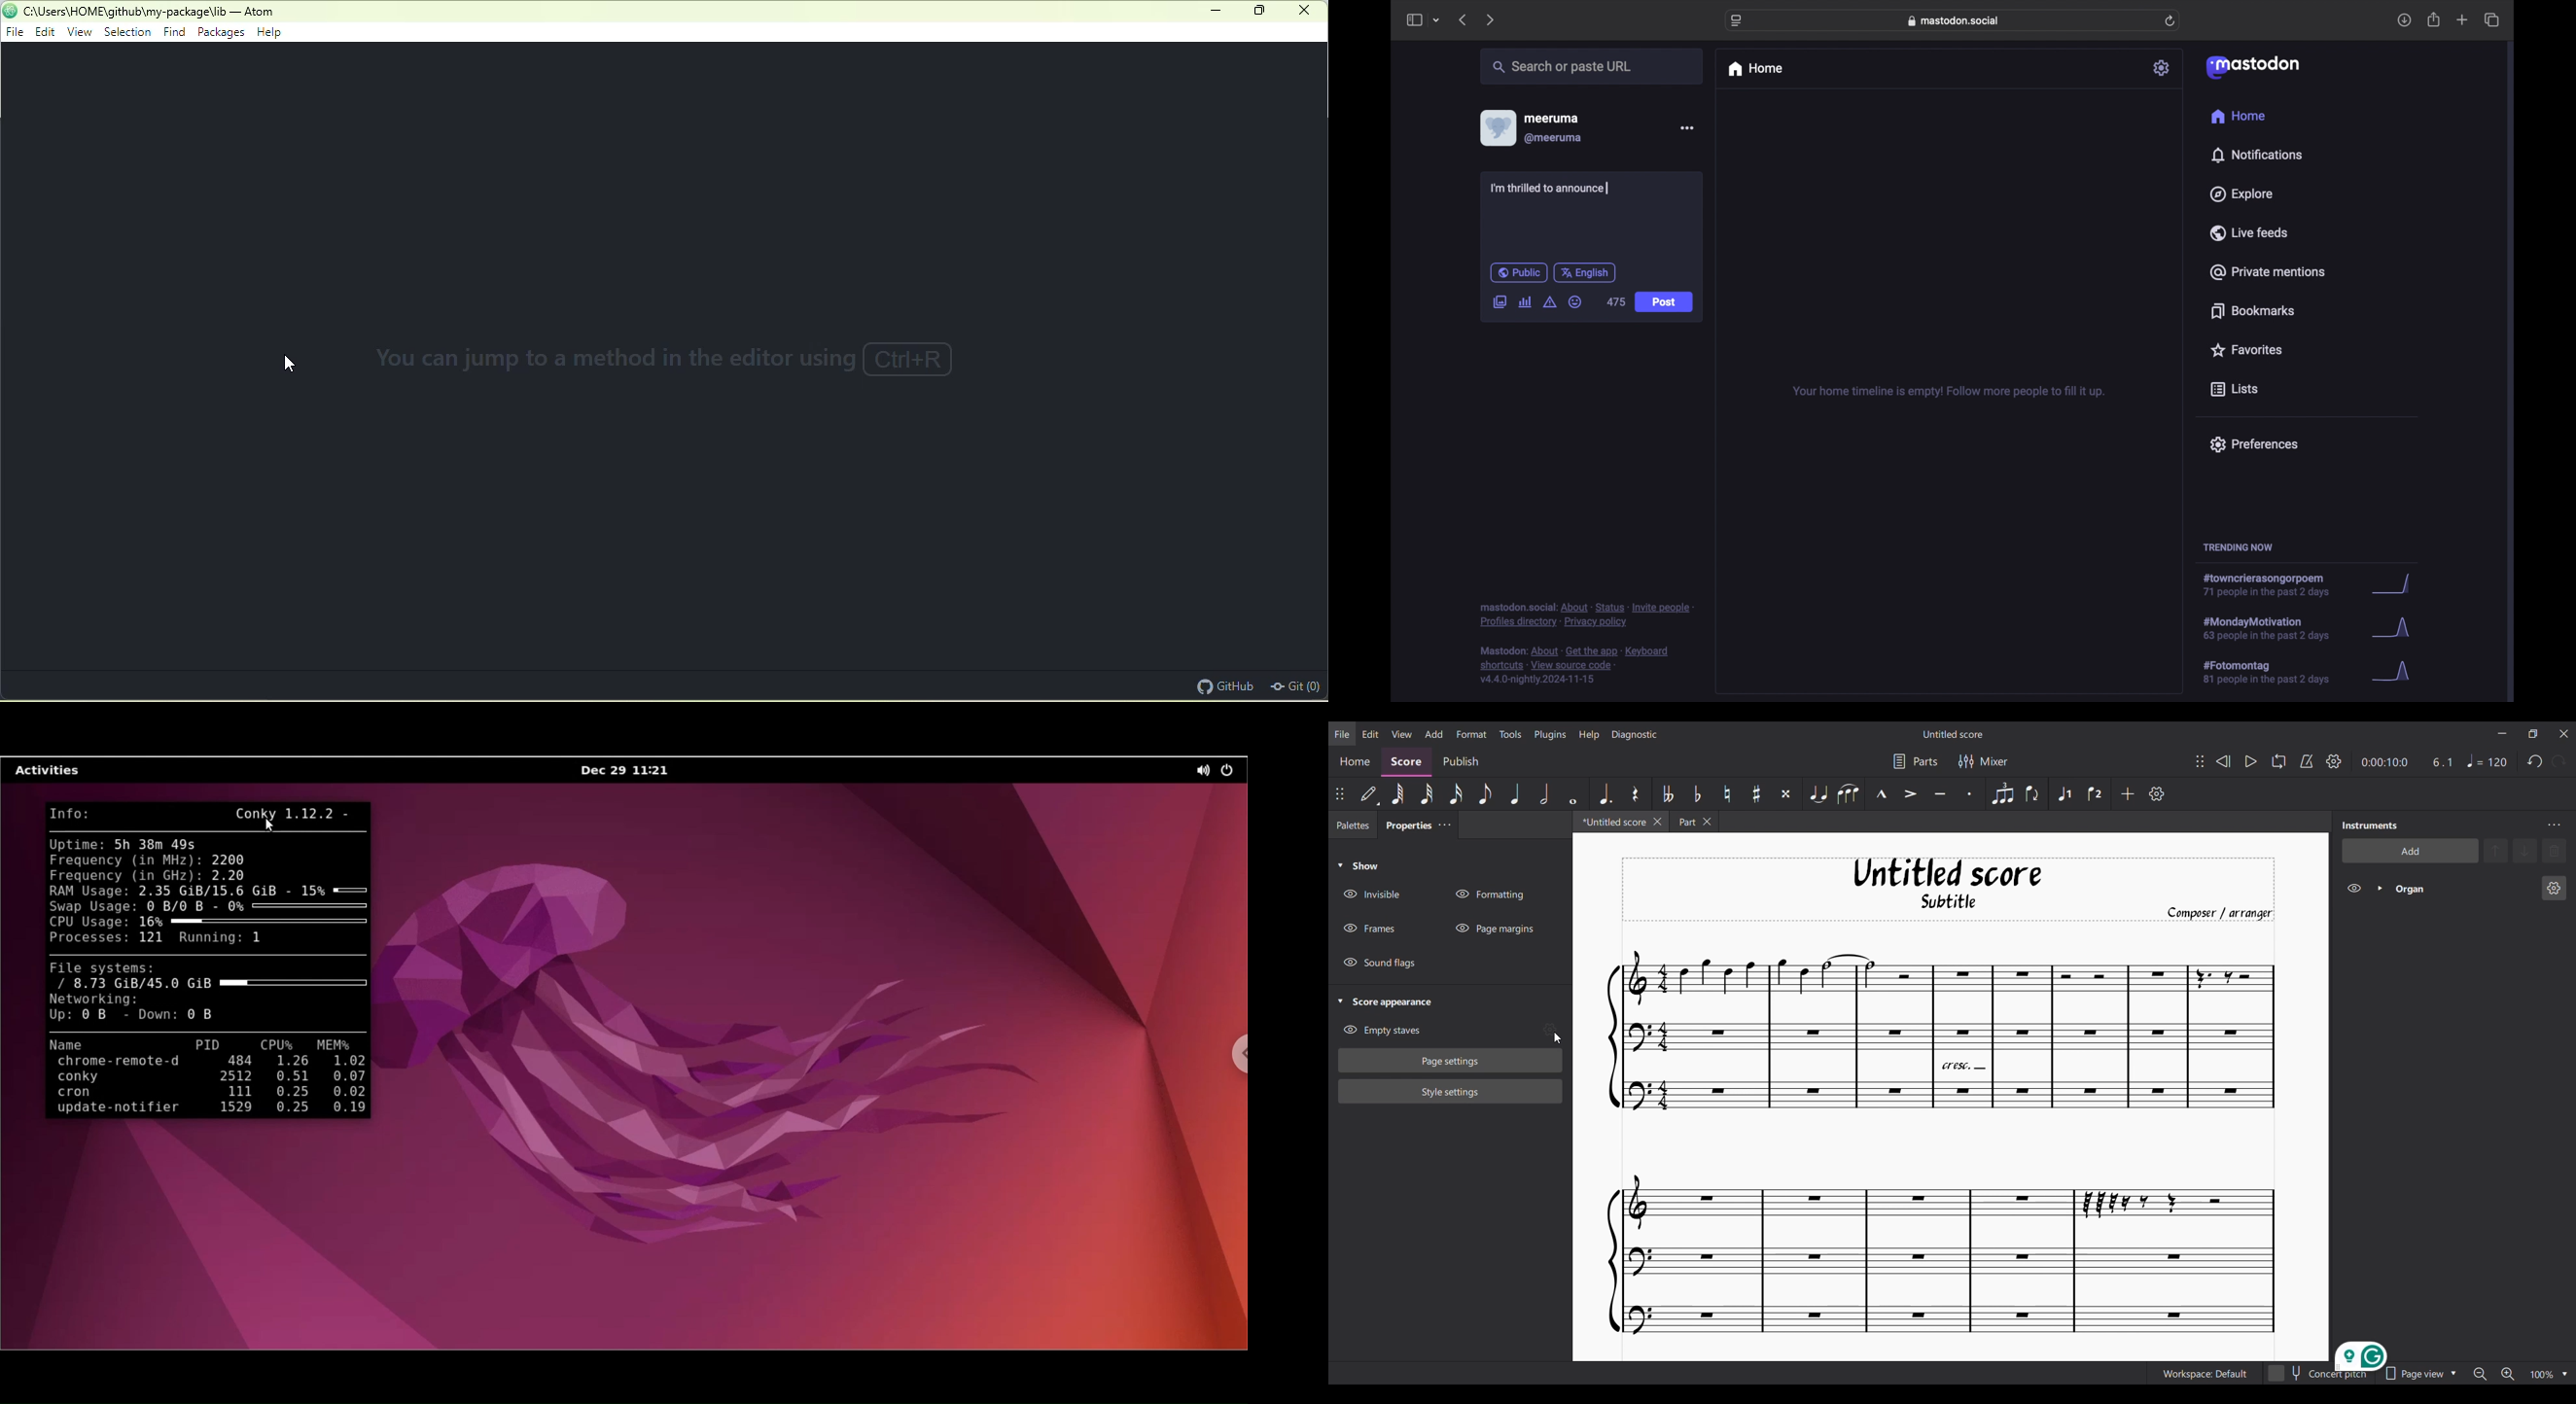  What do you see at coordinates (2404, 20) in the screenshot?
I see `downloads` at bounding box center [2404, 20].